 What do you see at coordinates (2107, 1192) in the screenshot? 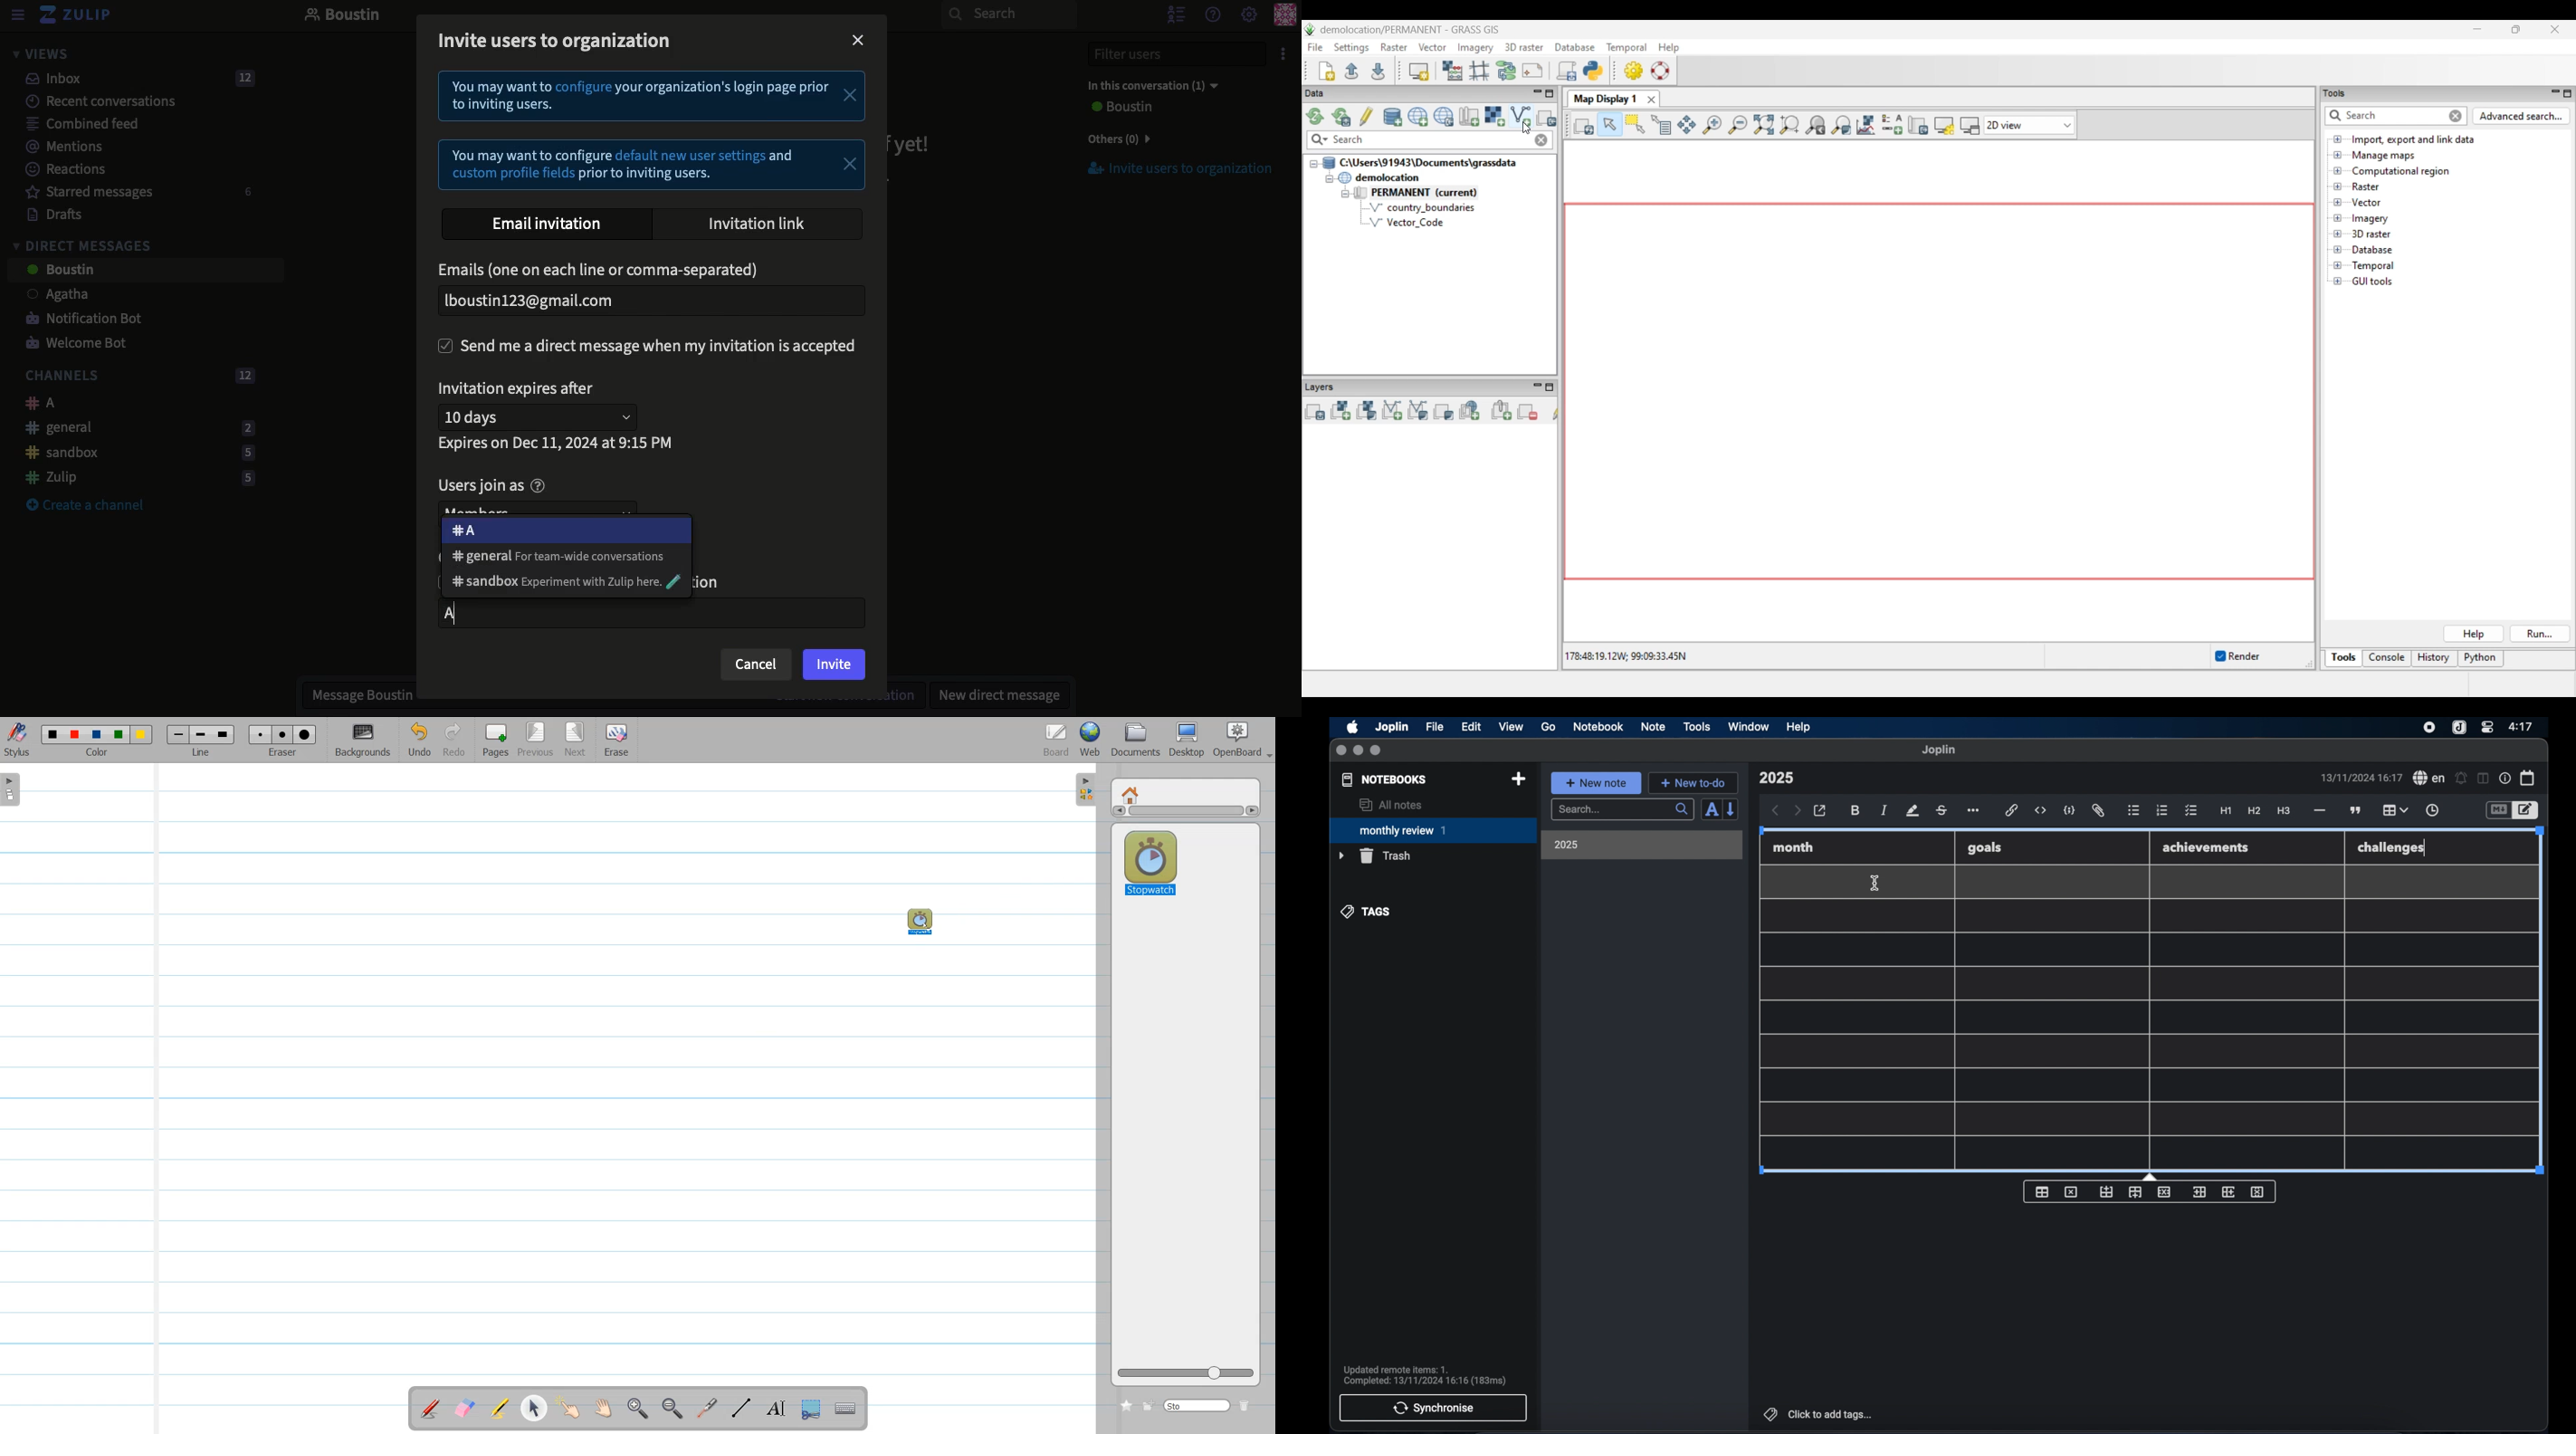
I see `insert row before` at bounding box center [2107, 1192].